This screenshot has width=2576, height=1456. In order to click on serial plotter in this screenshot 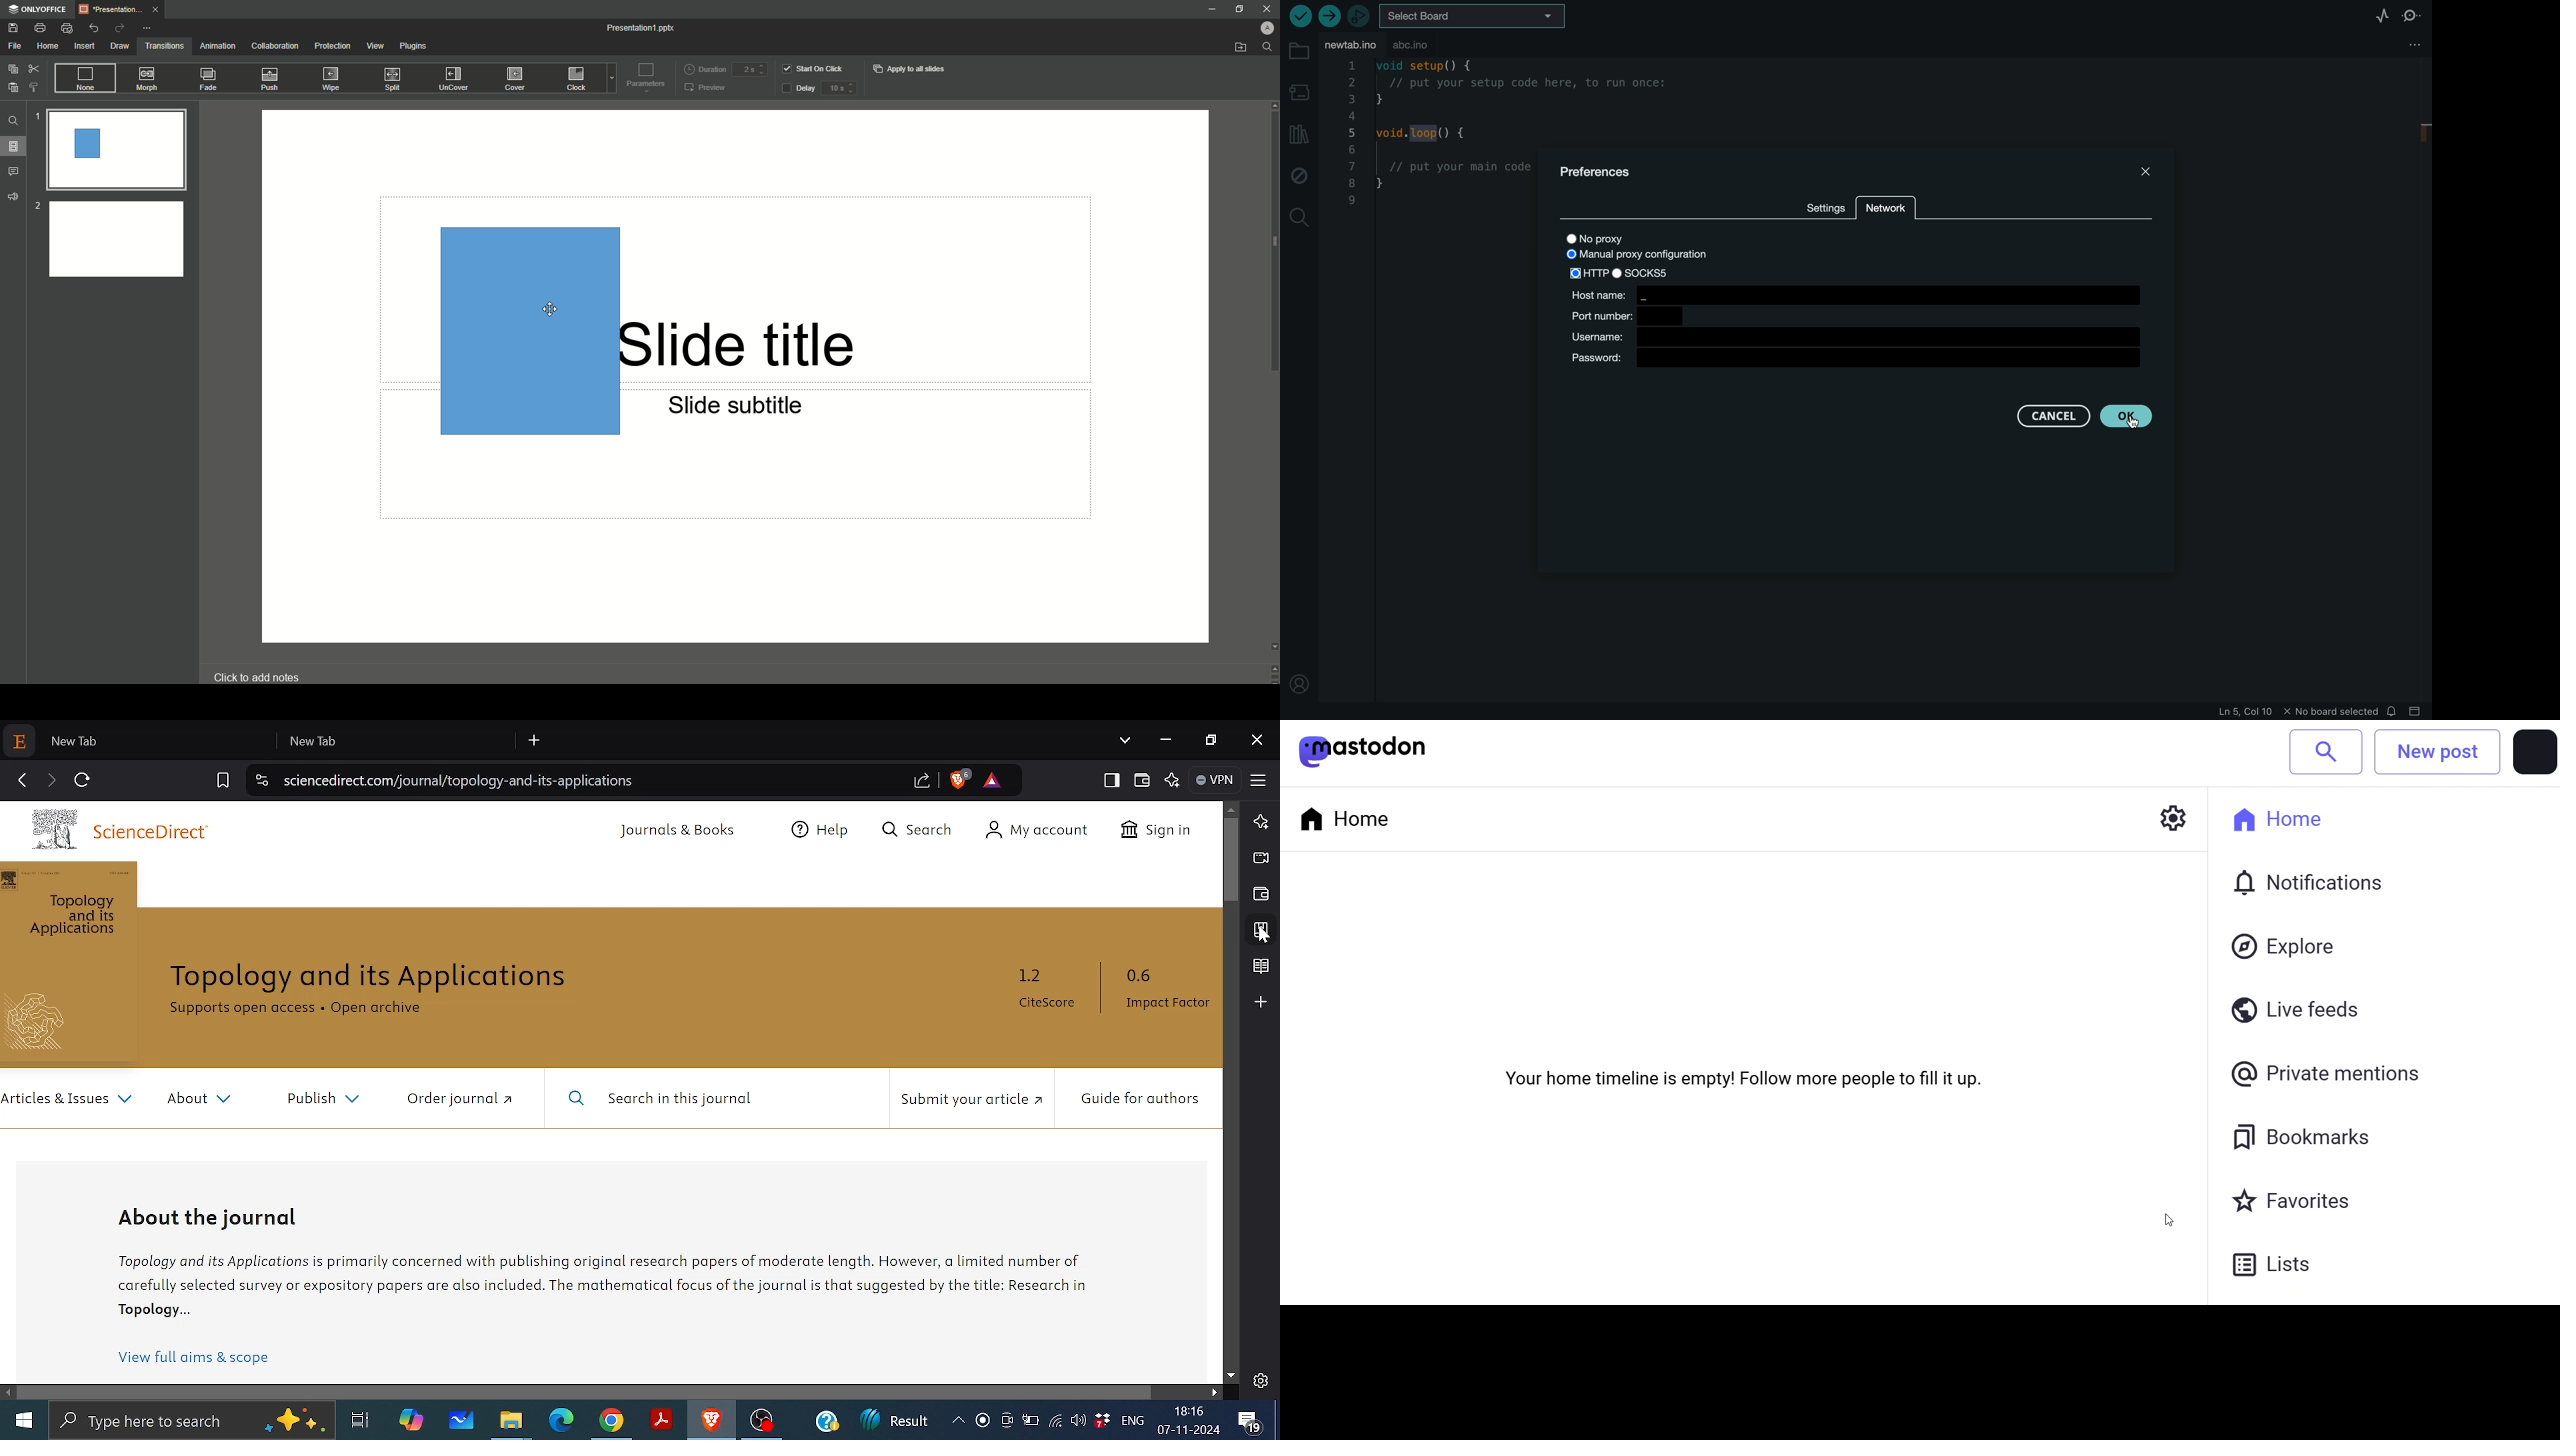, I will do `click(2365, 15)`.